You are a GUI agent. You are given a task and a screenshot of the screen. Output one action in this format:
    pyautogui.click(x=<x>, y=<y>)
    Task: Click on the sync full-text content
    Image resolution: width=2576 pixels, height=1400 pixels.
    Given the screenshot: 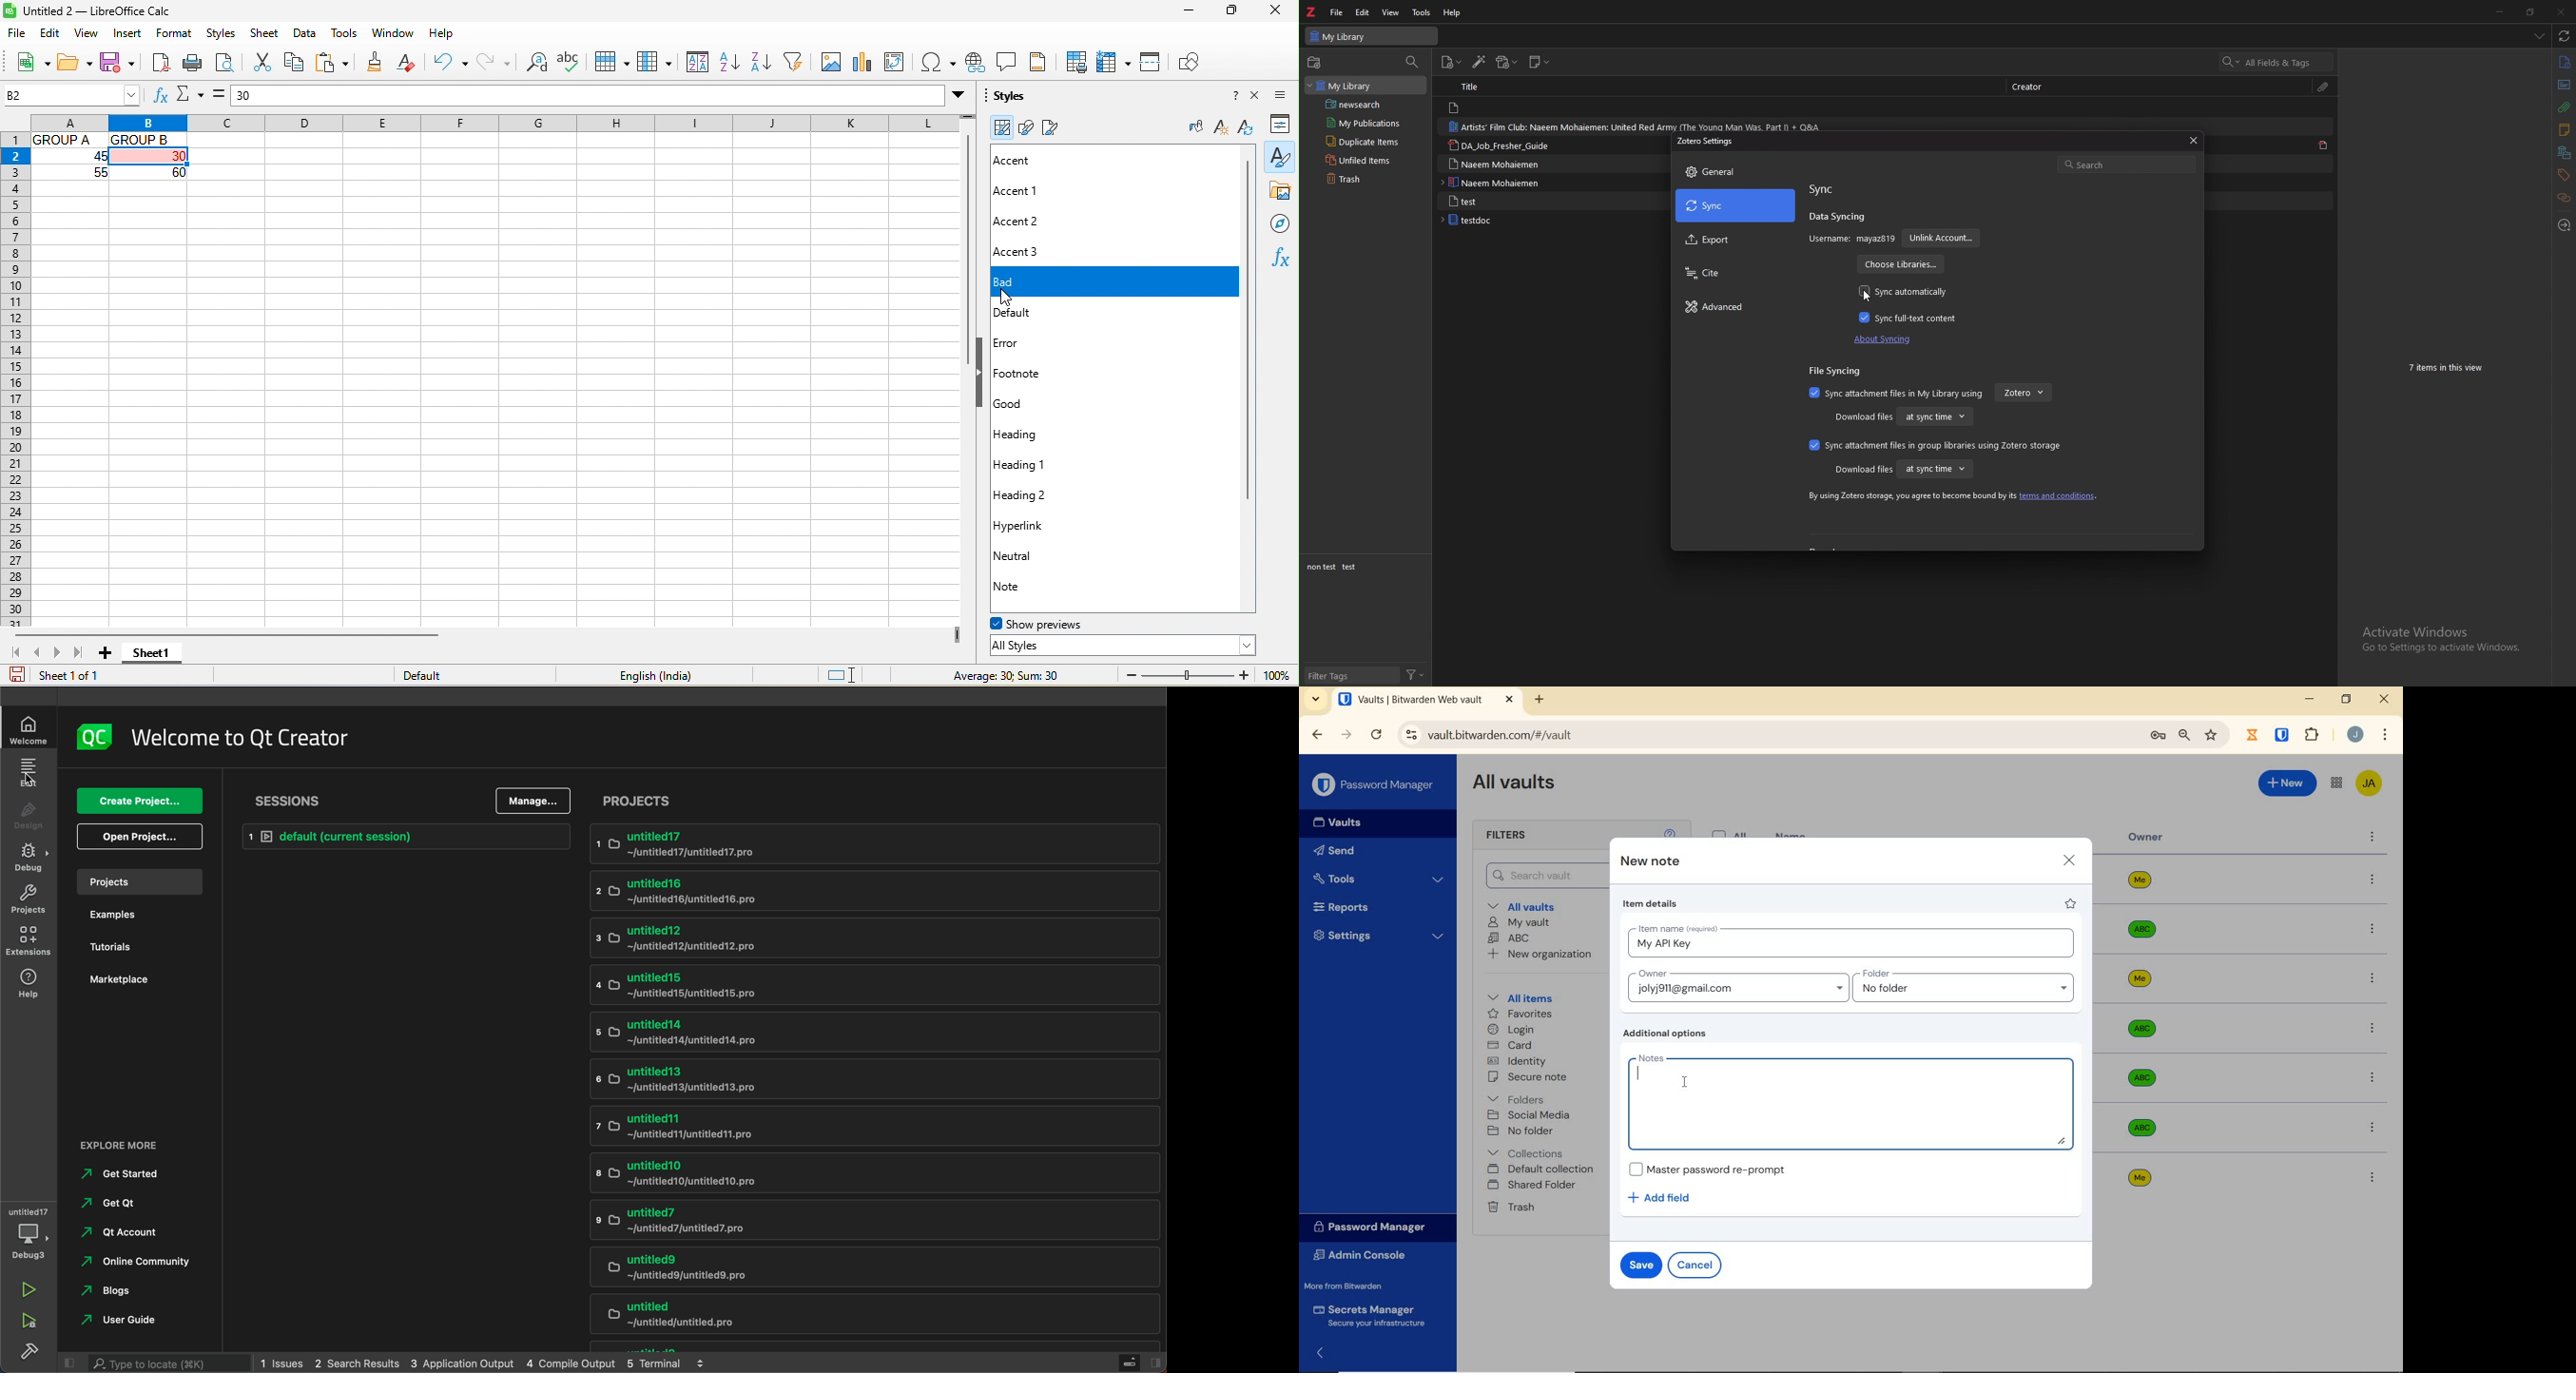 What is the action you would take?
    pyautogui.click(x=1911, y=317)
    